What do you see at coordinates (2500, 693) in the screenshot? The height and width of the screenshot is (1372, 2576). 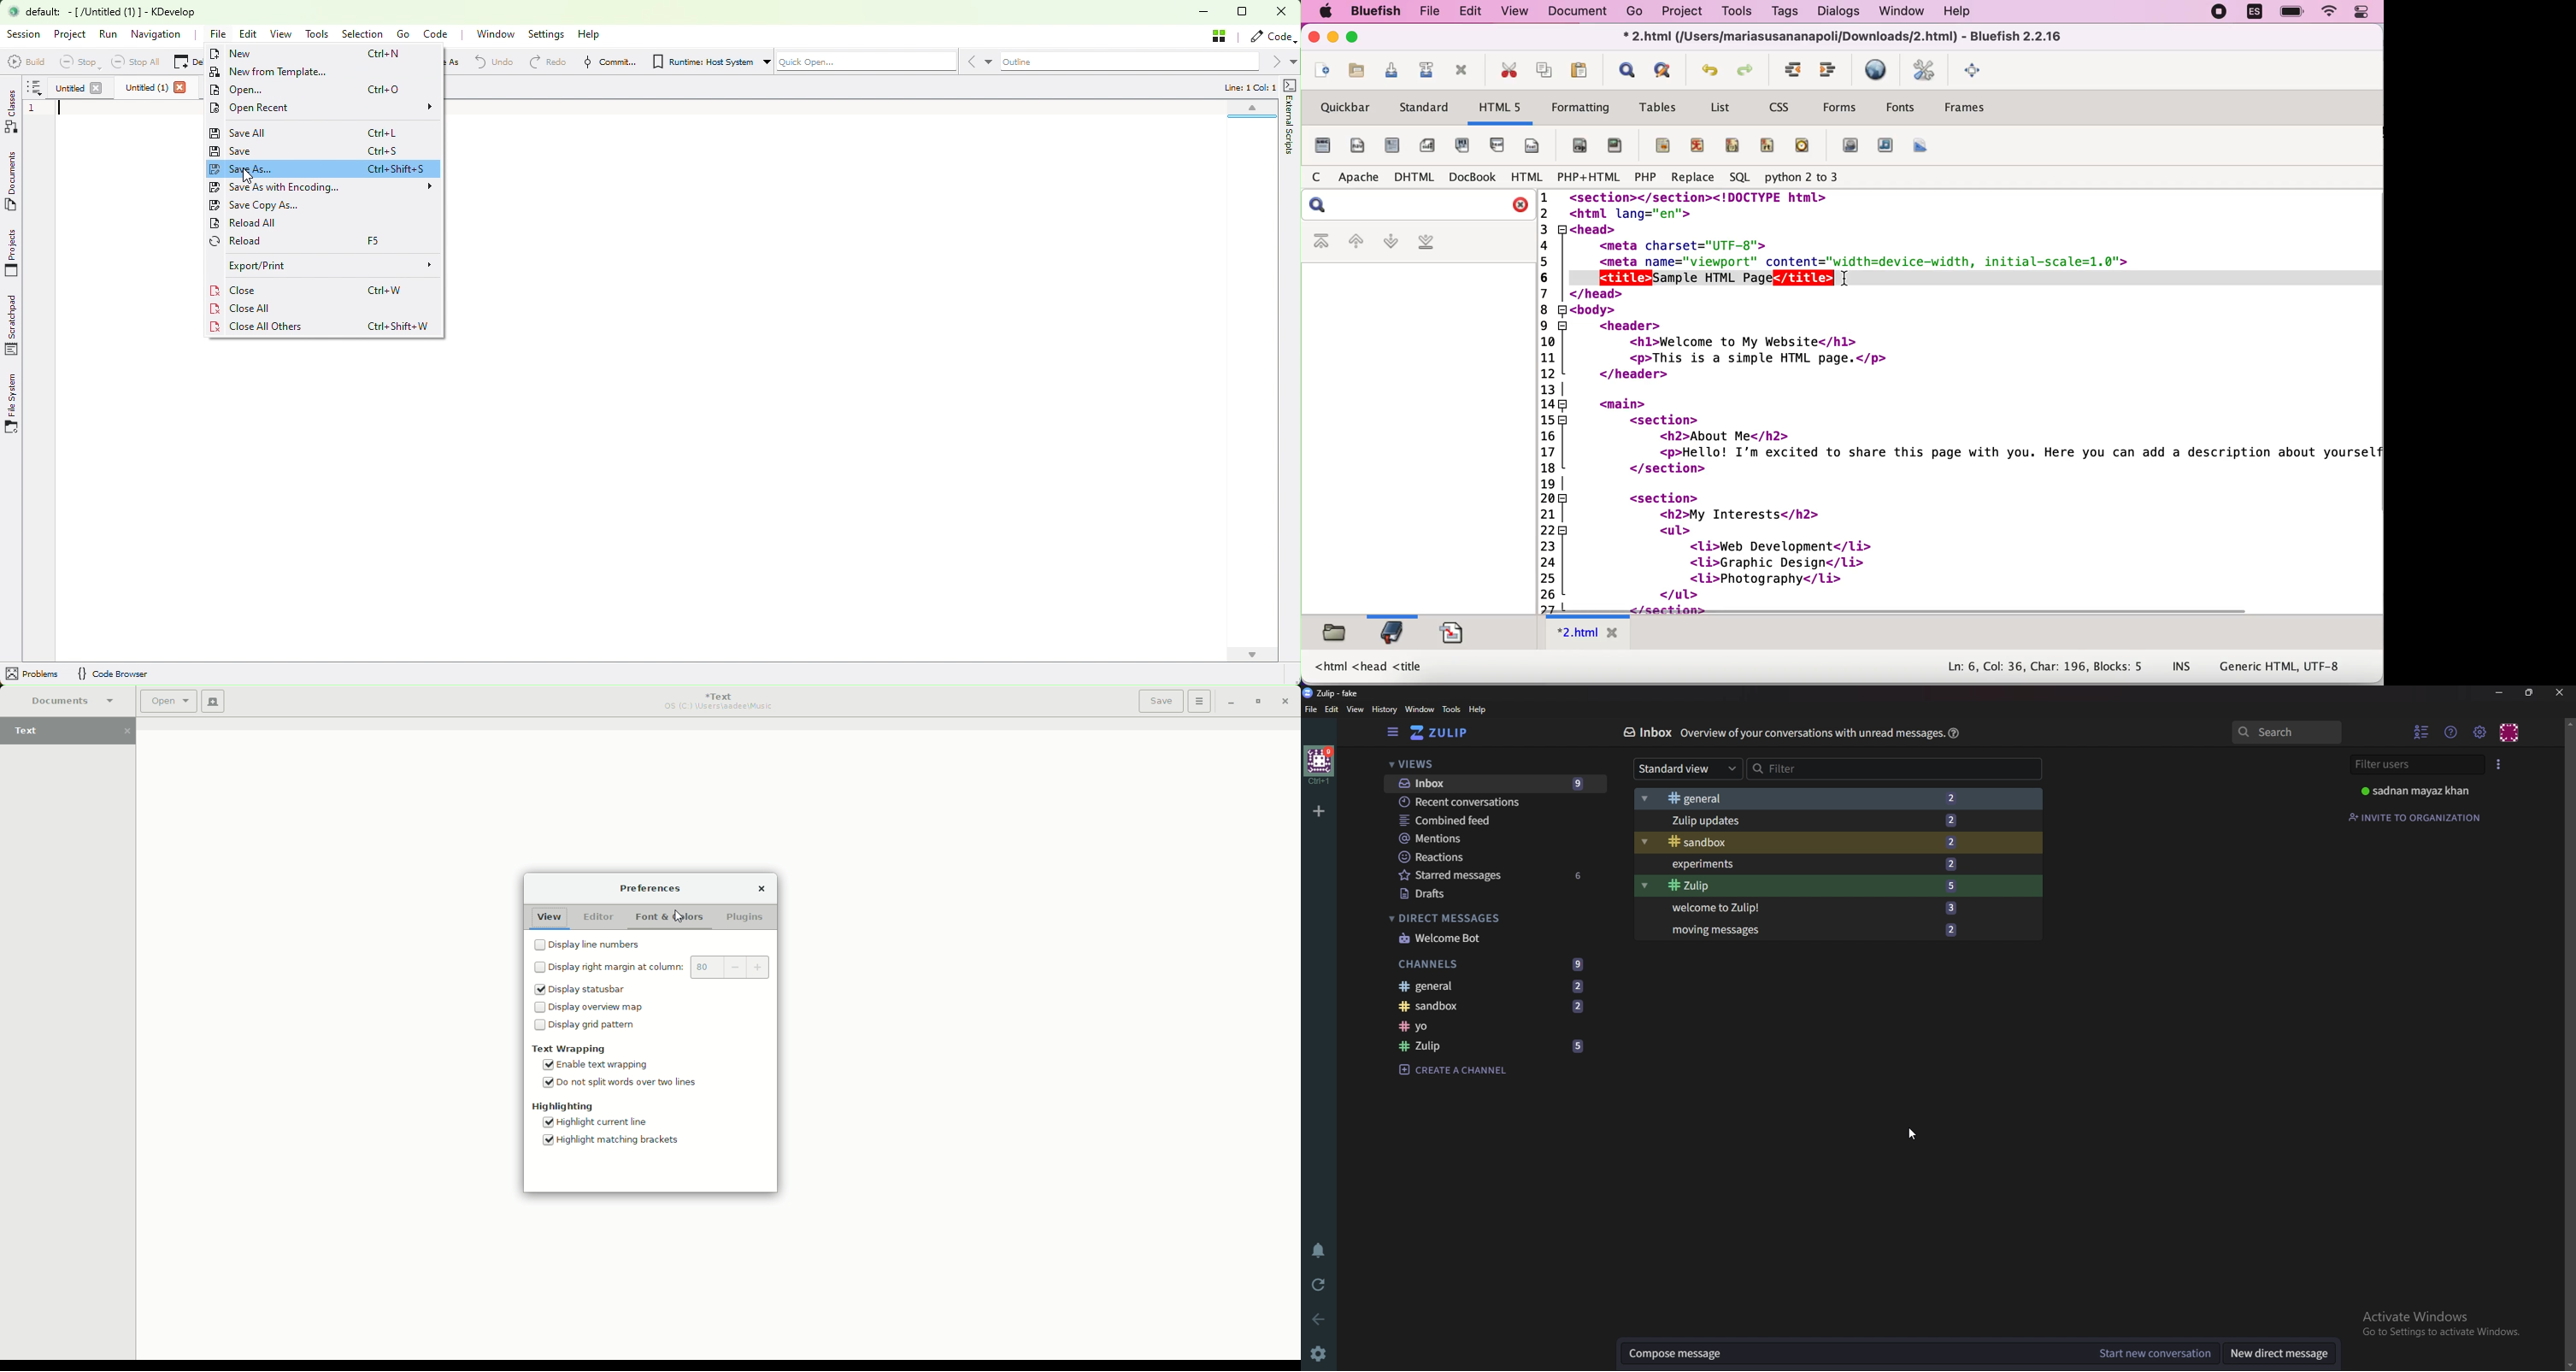 I see `Minimize` at bounding box center [2500, 693].